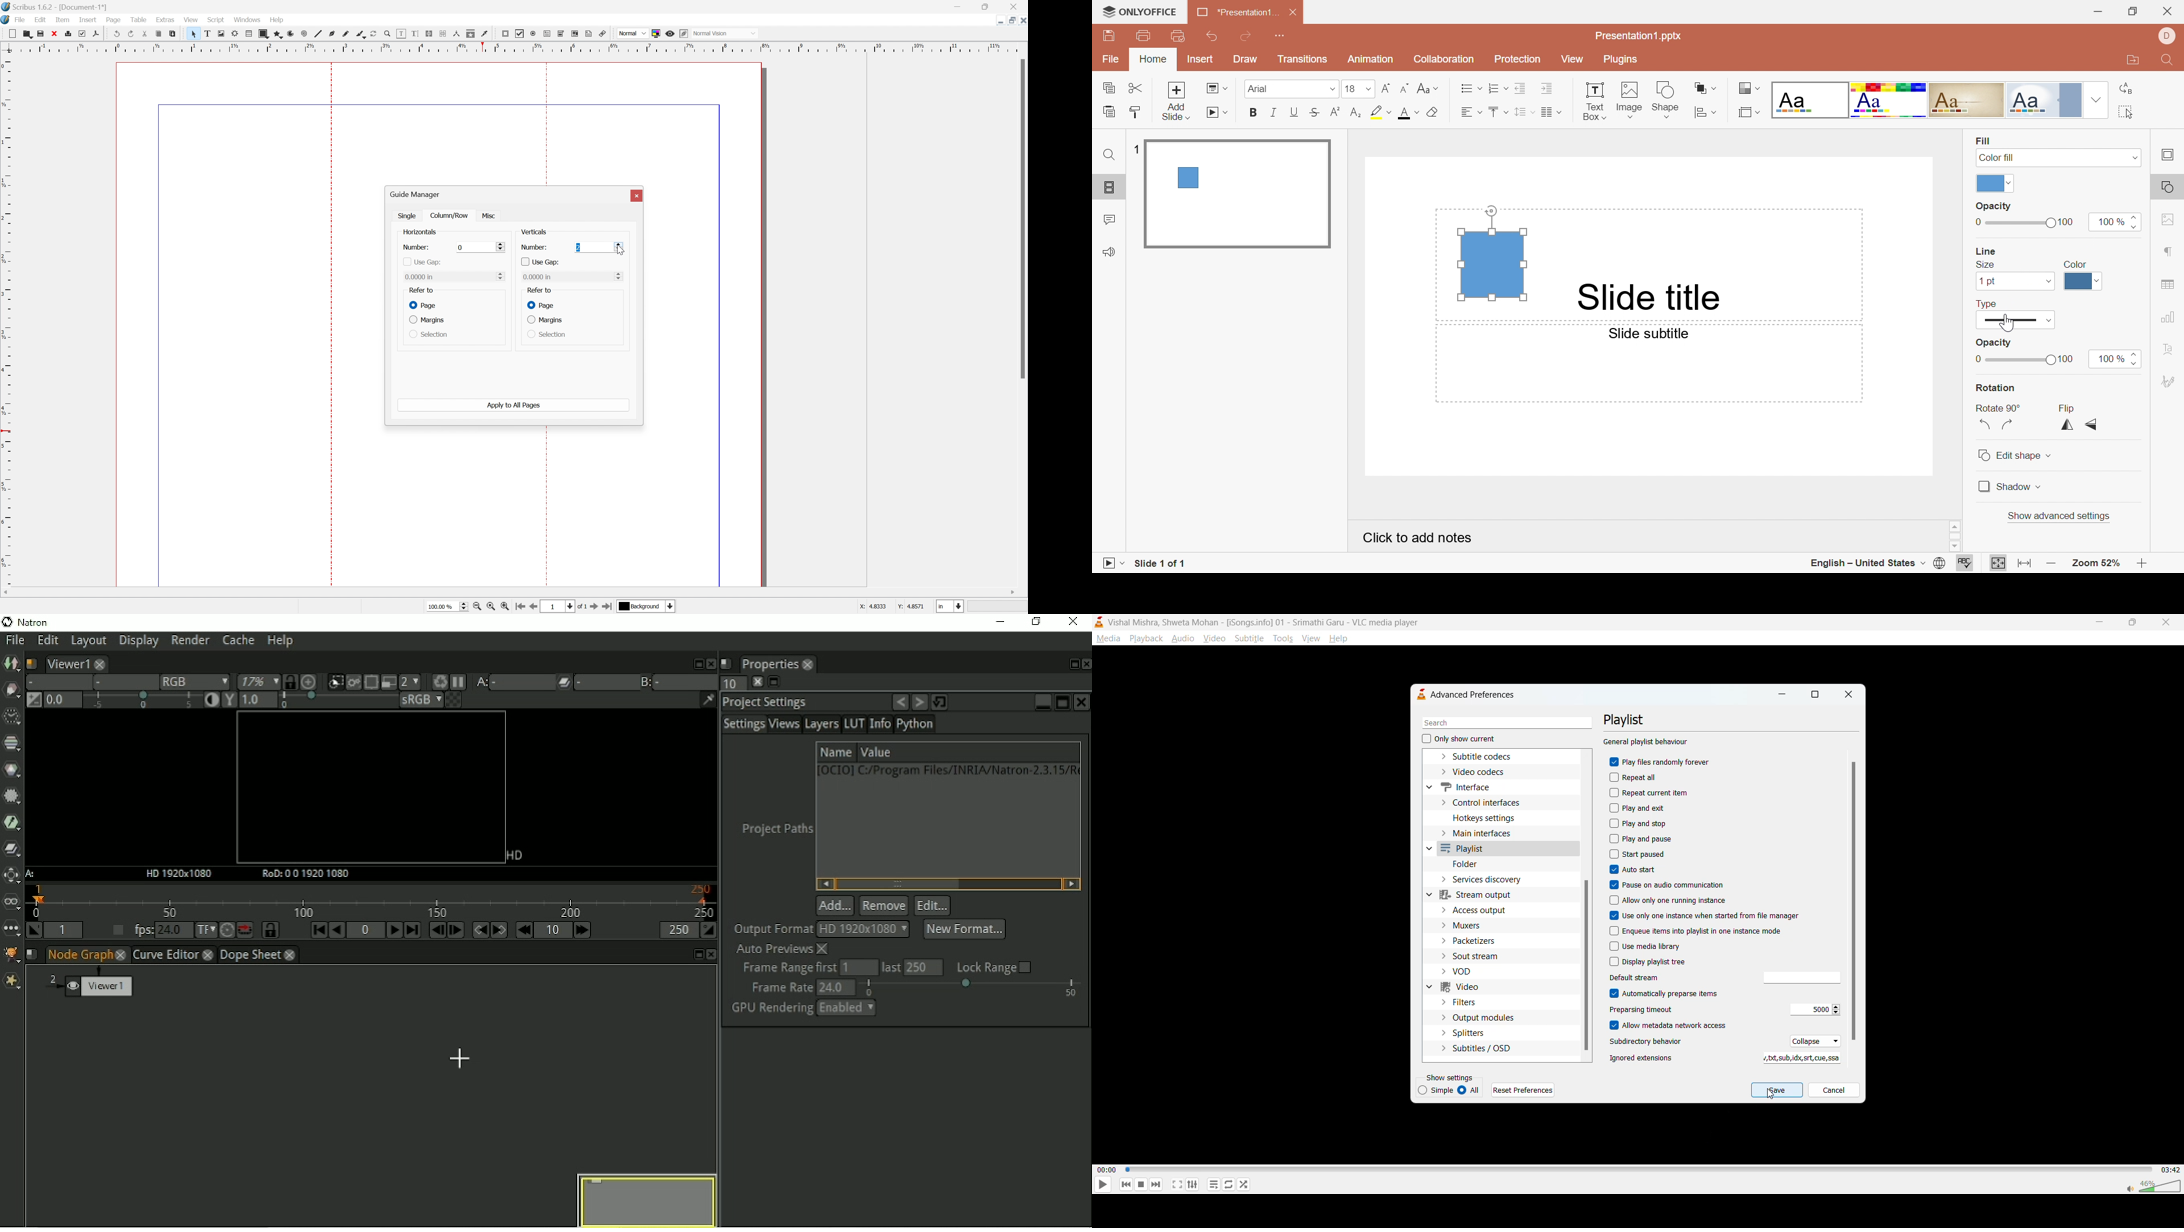  I want to click on Shadow, so click(2004, 489).